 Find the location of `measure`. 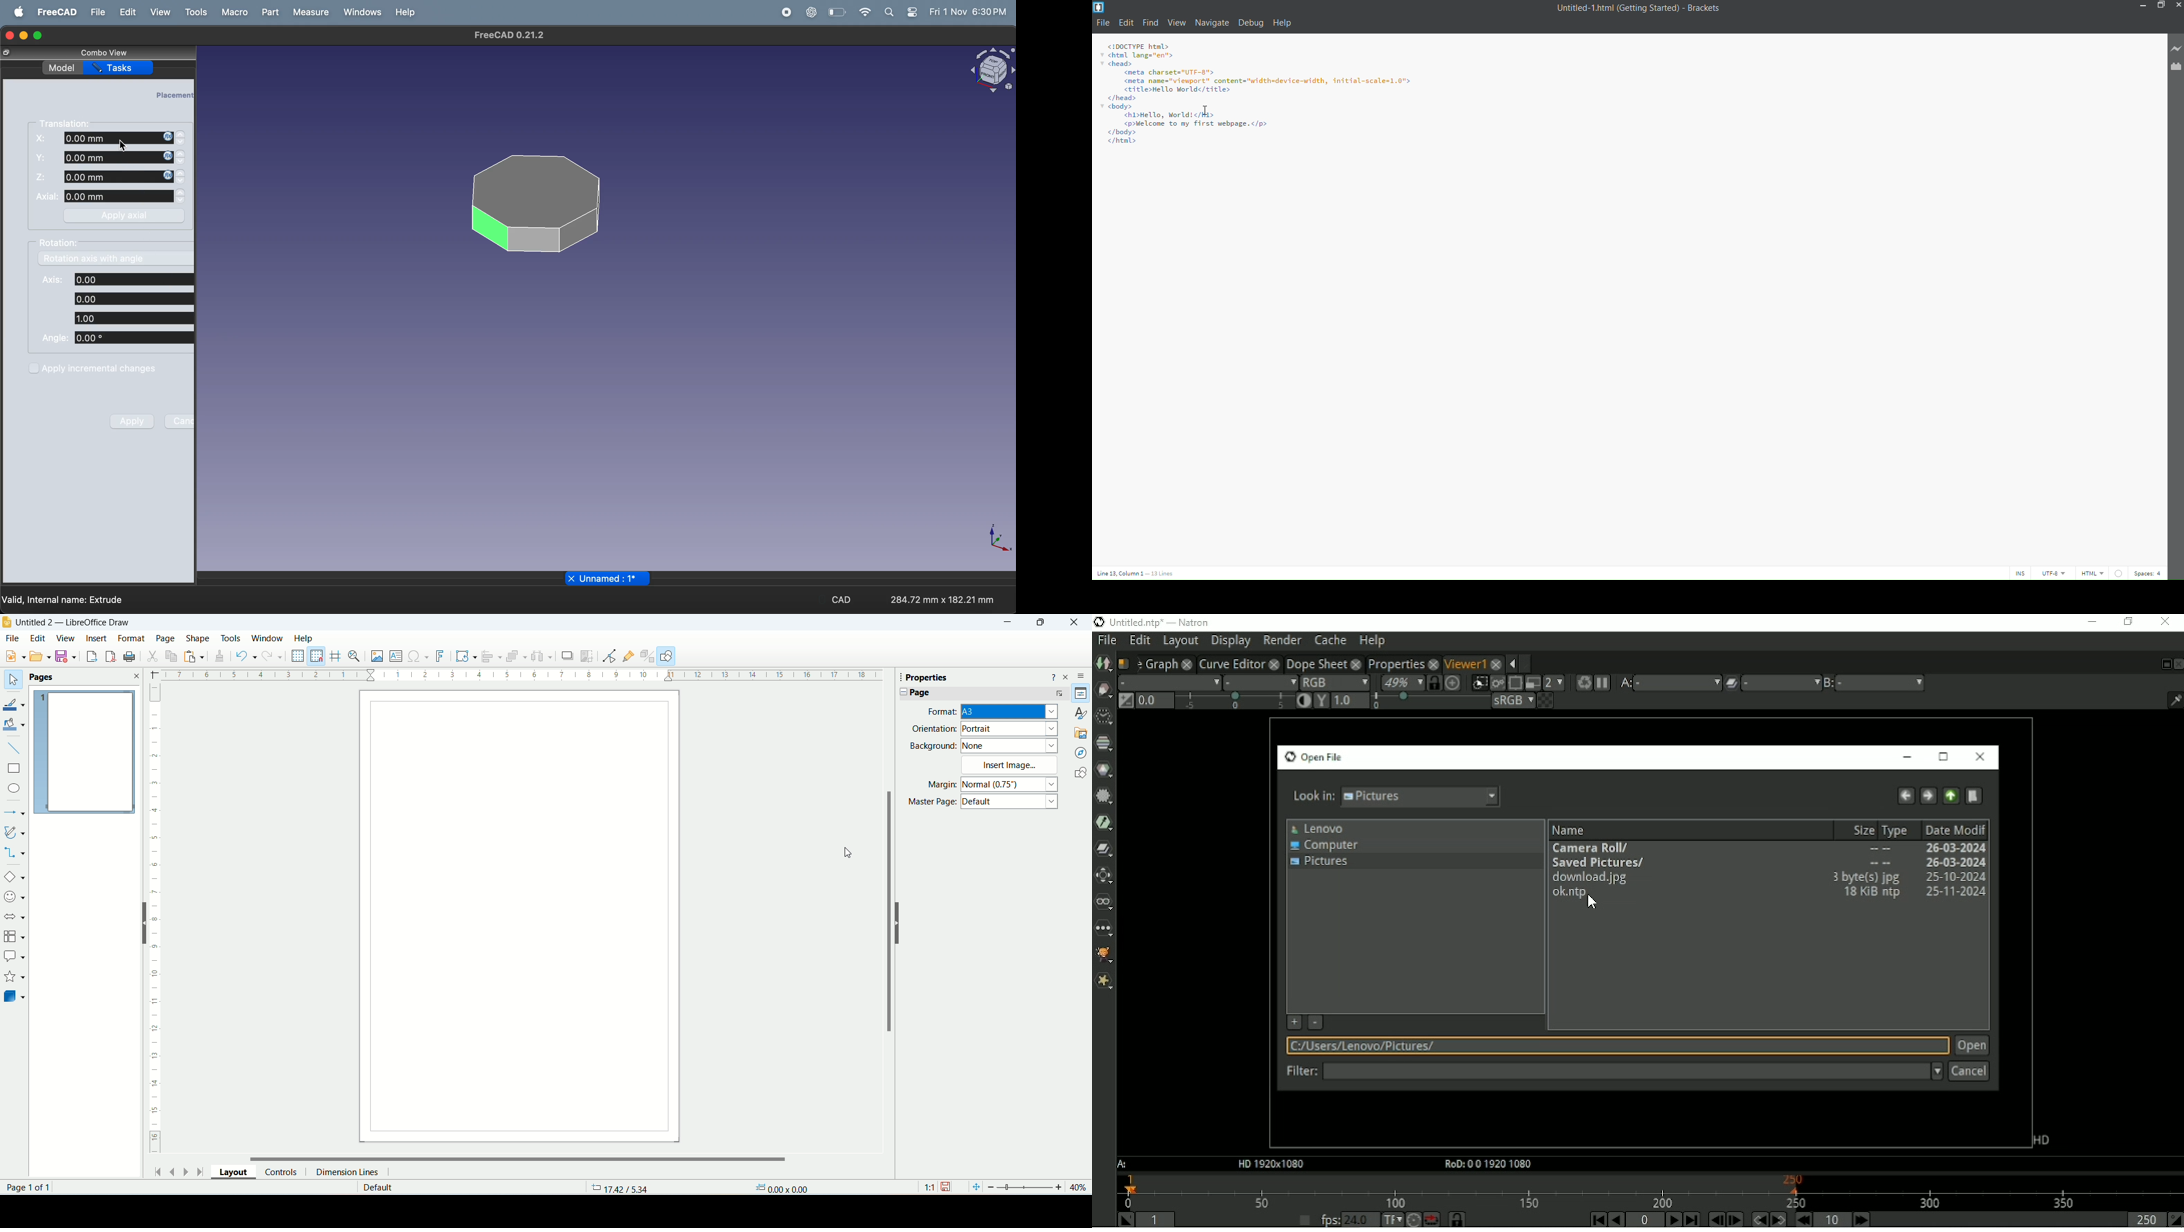

measure is located at coordinates (312, 11).